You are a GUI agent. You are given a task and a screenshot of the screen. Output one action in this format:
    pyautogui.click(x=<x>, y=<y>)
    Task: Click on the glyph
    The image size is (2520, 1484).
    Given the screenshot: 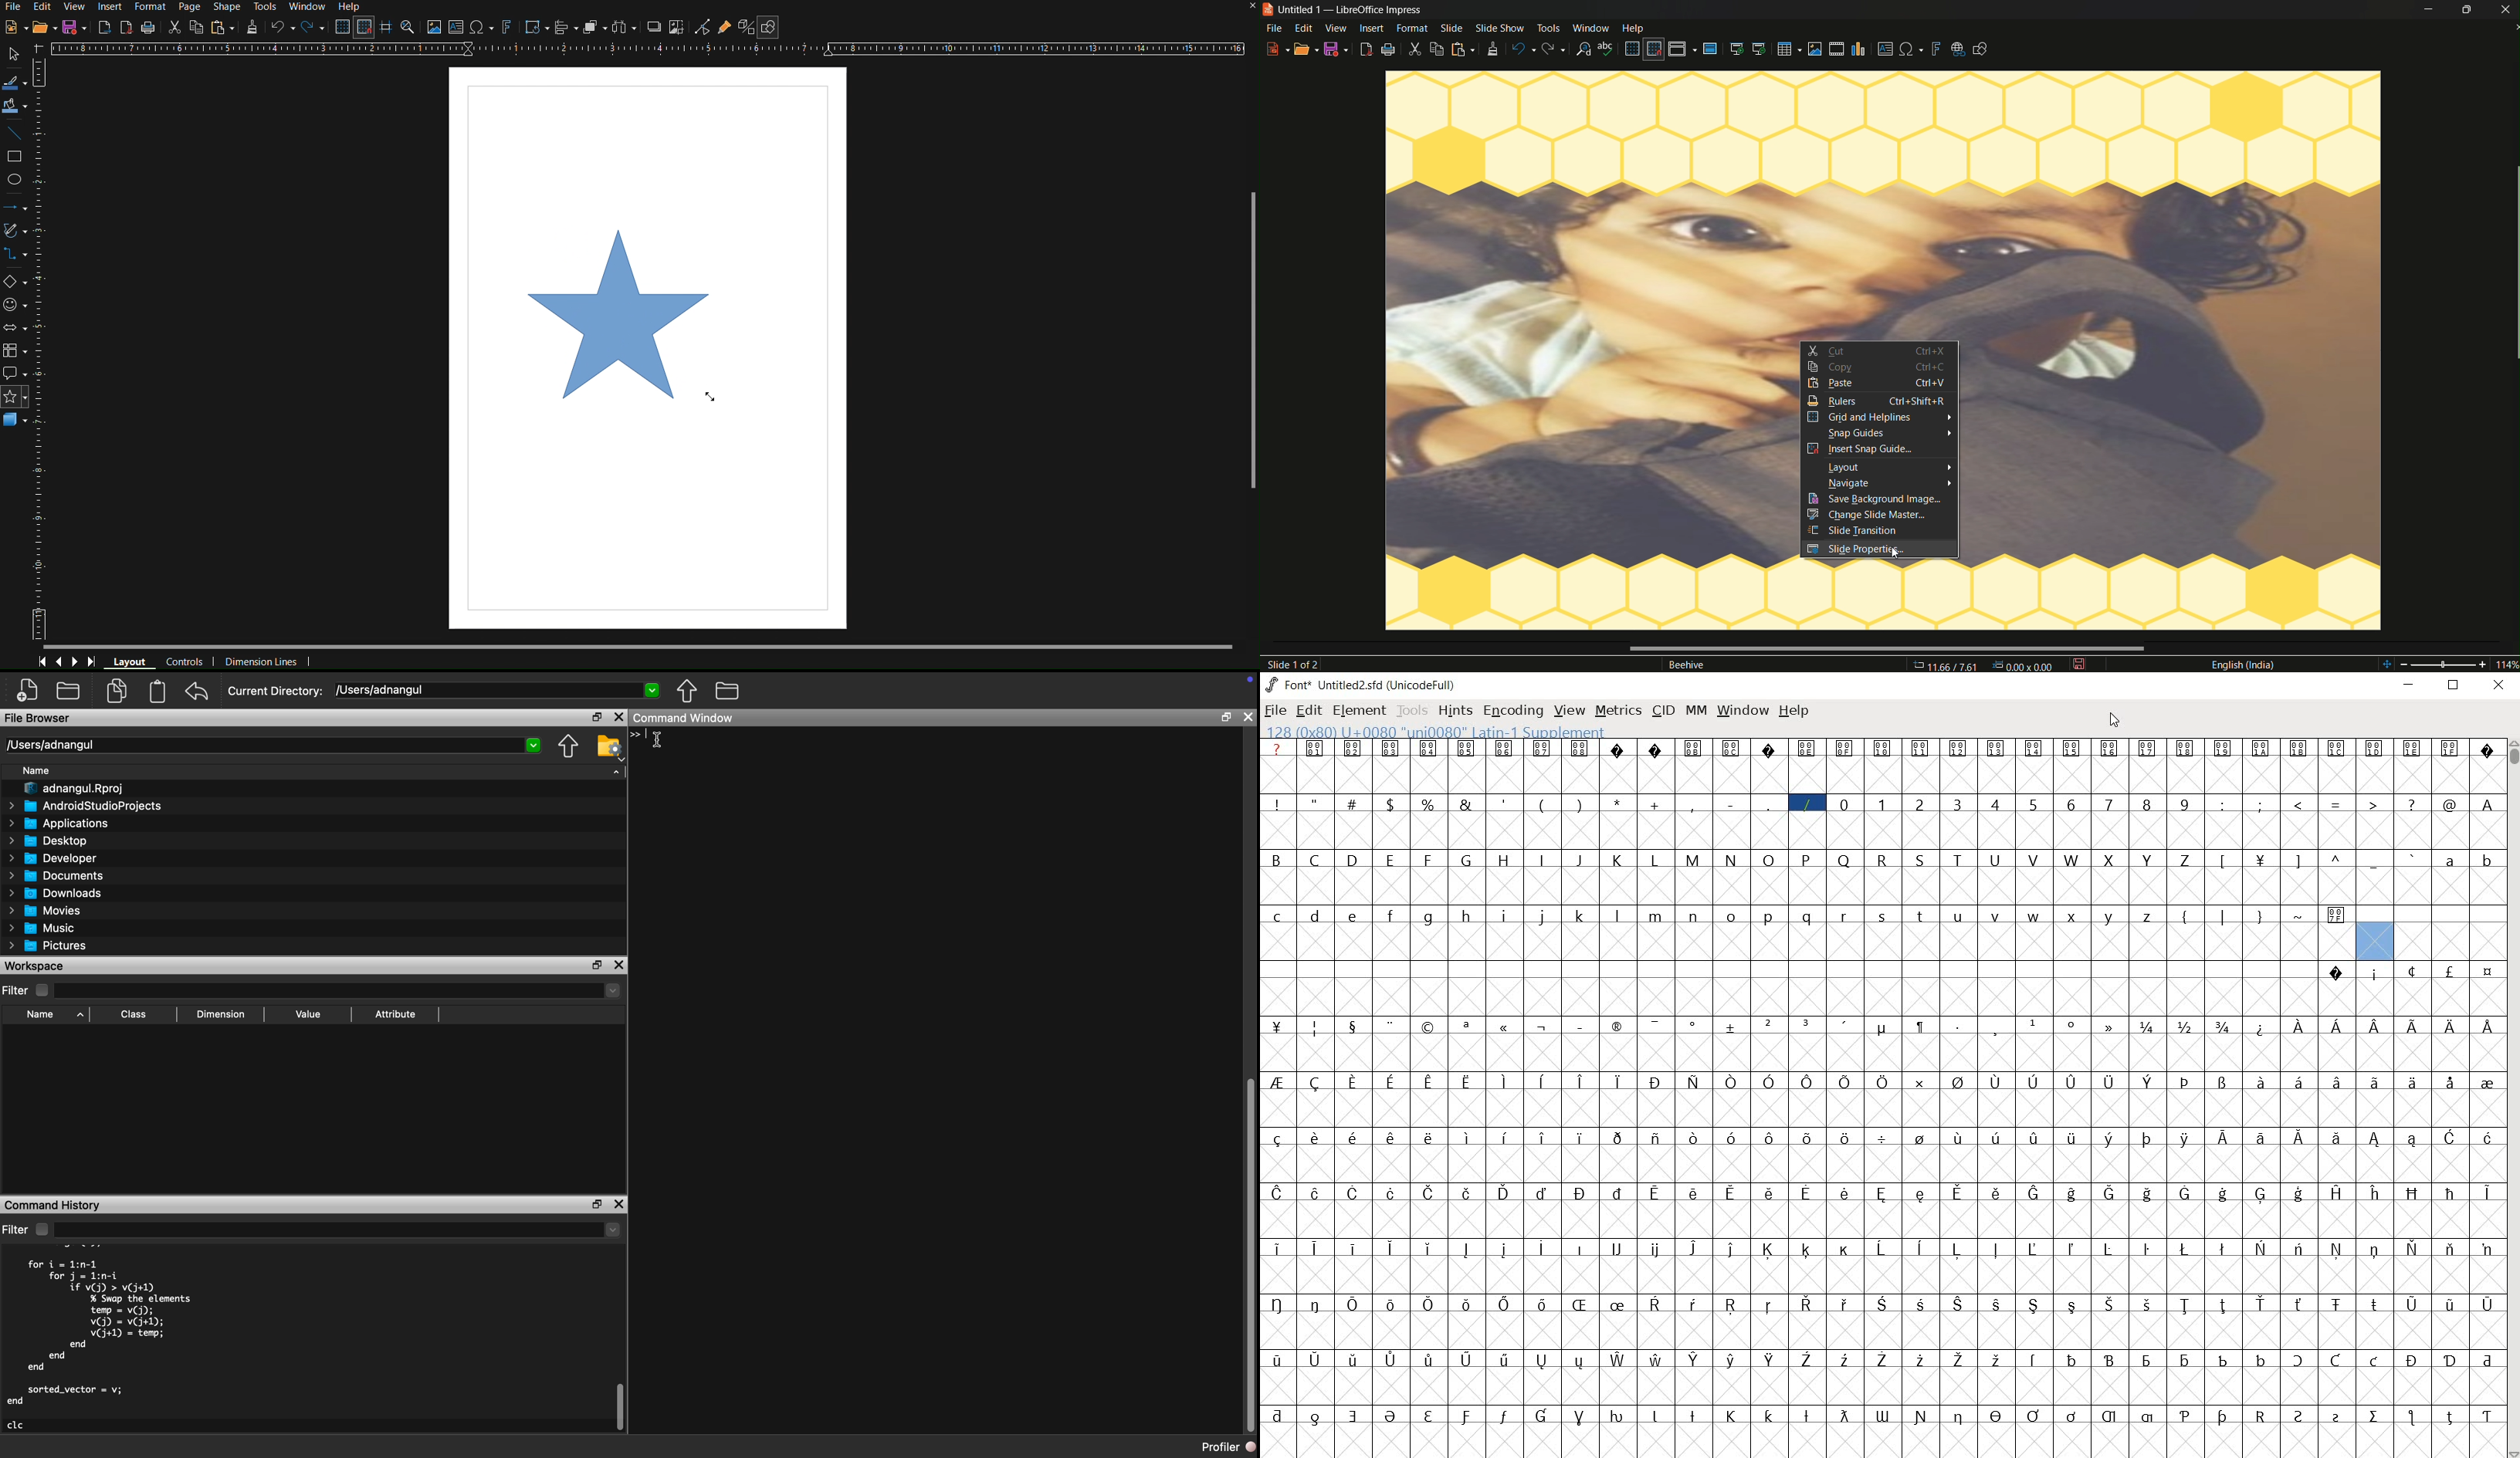 What is the action you would take?
    pyautogui.click(x=1695, y=1194)
    